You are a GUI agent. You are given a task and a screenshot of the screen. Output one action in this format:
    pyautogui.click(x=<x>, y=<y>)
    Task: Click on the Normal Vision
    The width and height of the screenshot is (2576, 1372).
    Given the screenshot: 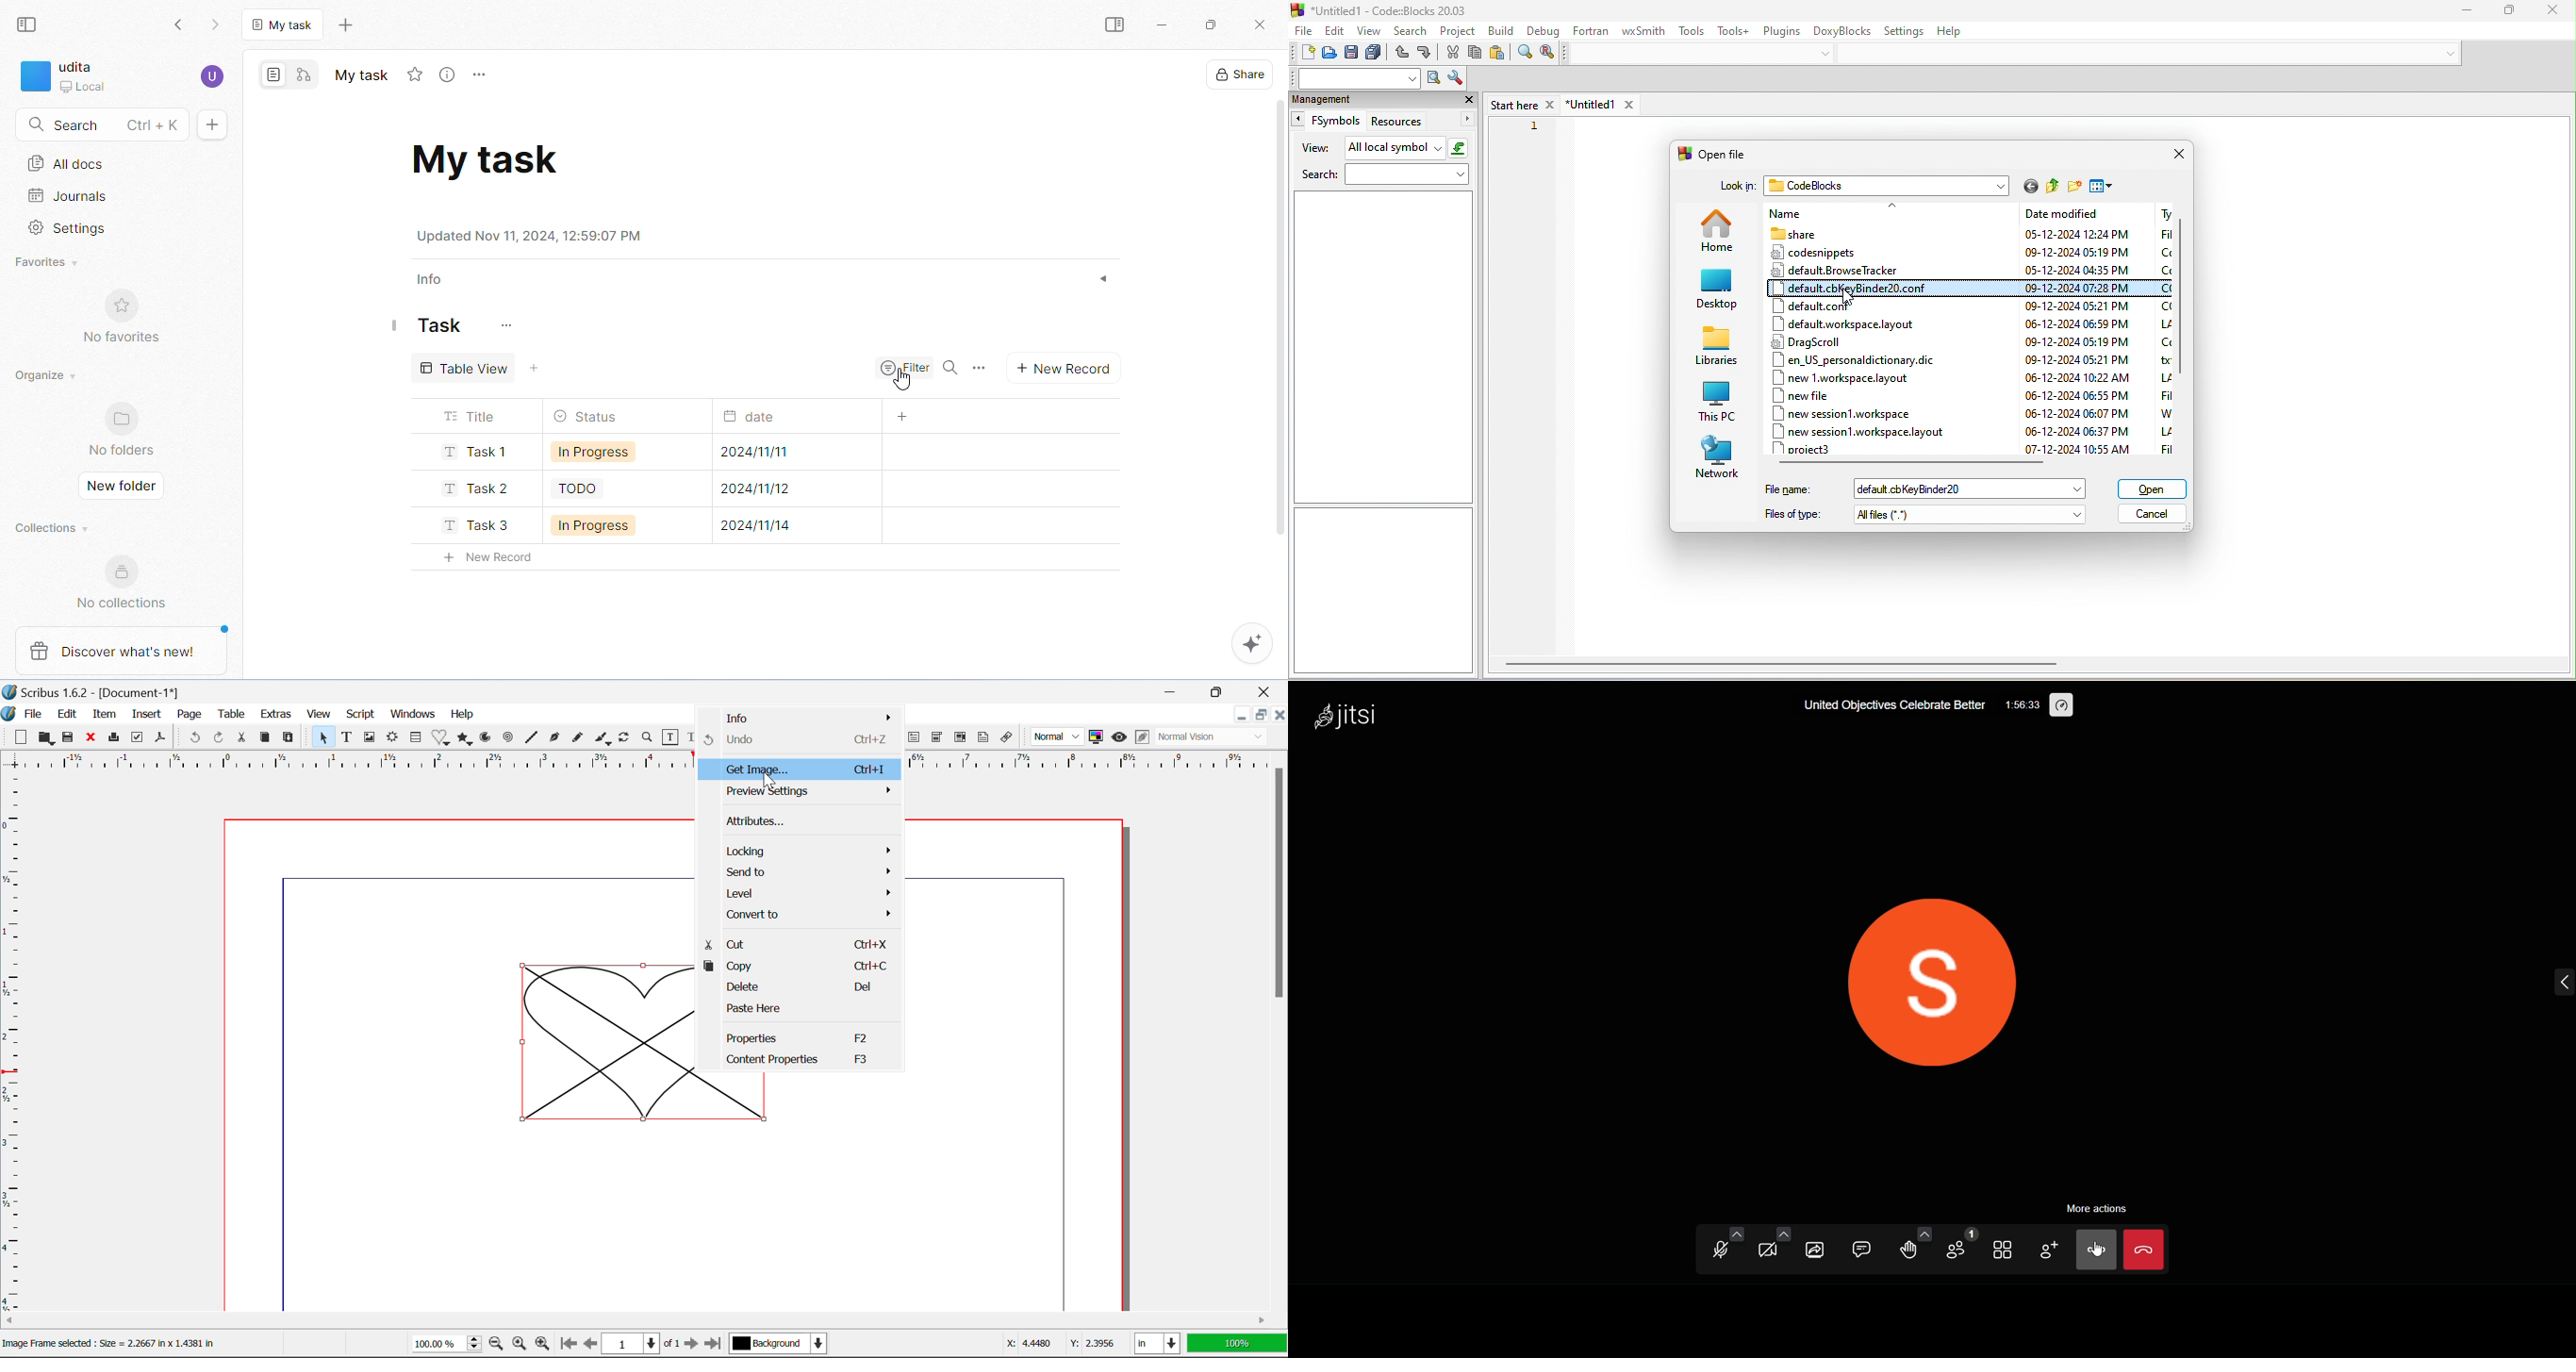 What is the action you would take?
    pyautogui.click(x=1213, y=738)
    